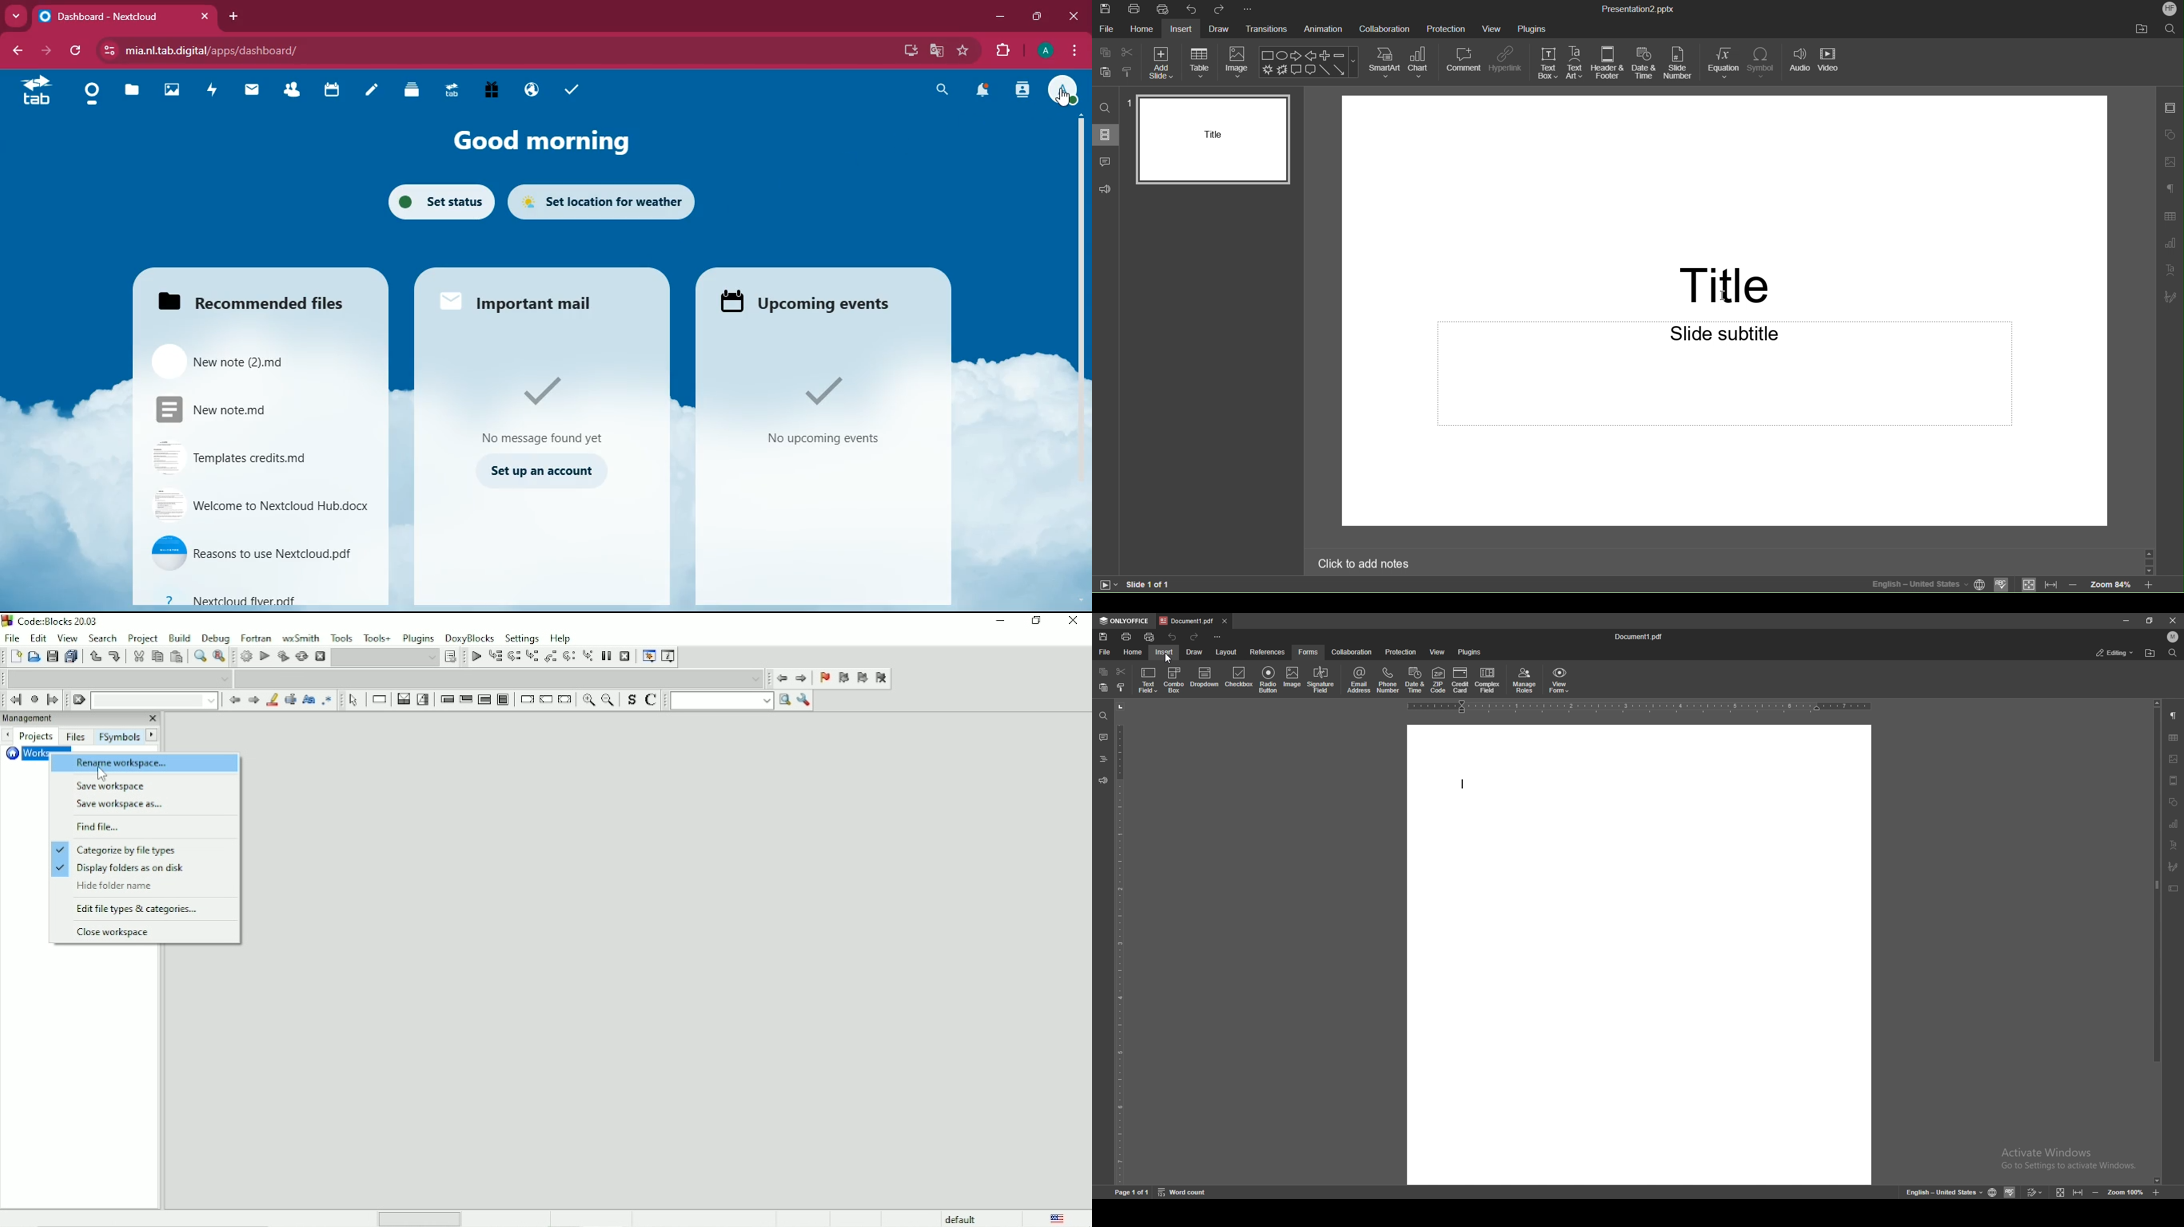  Describe the element at coordinates (436, 201) in the screenshot. I see `set status` at that location.